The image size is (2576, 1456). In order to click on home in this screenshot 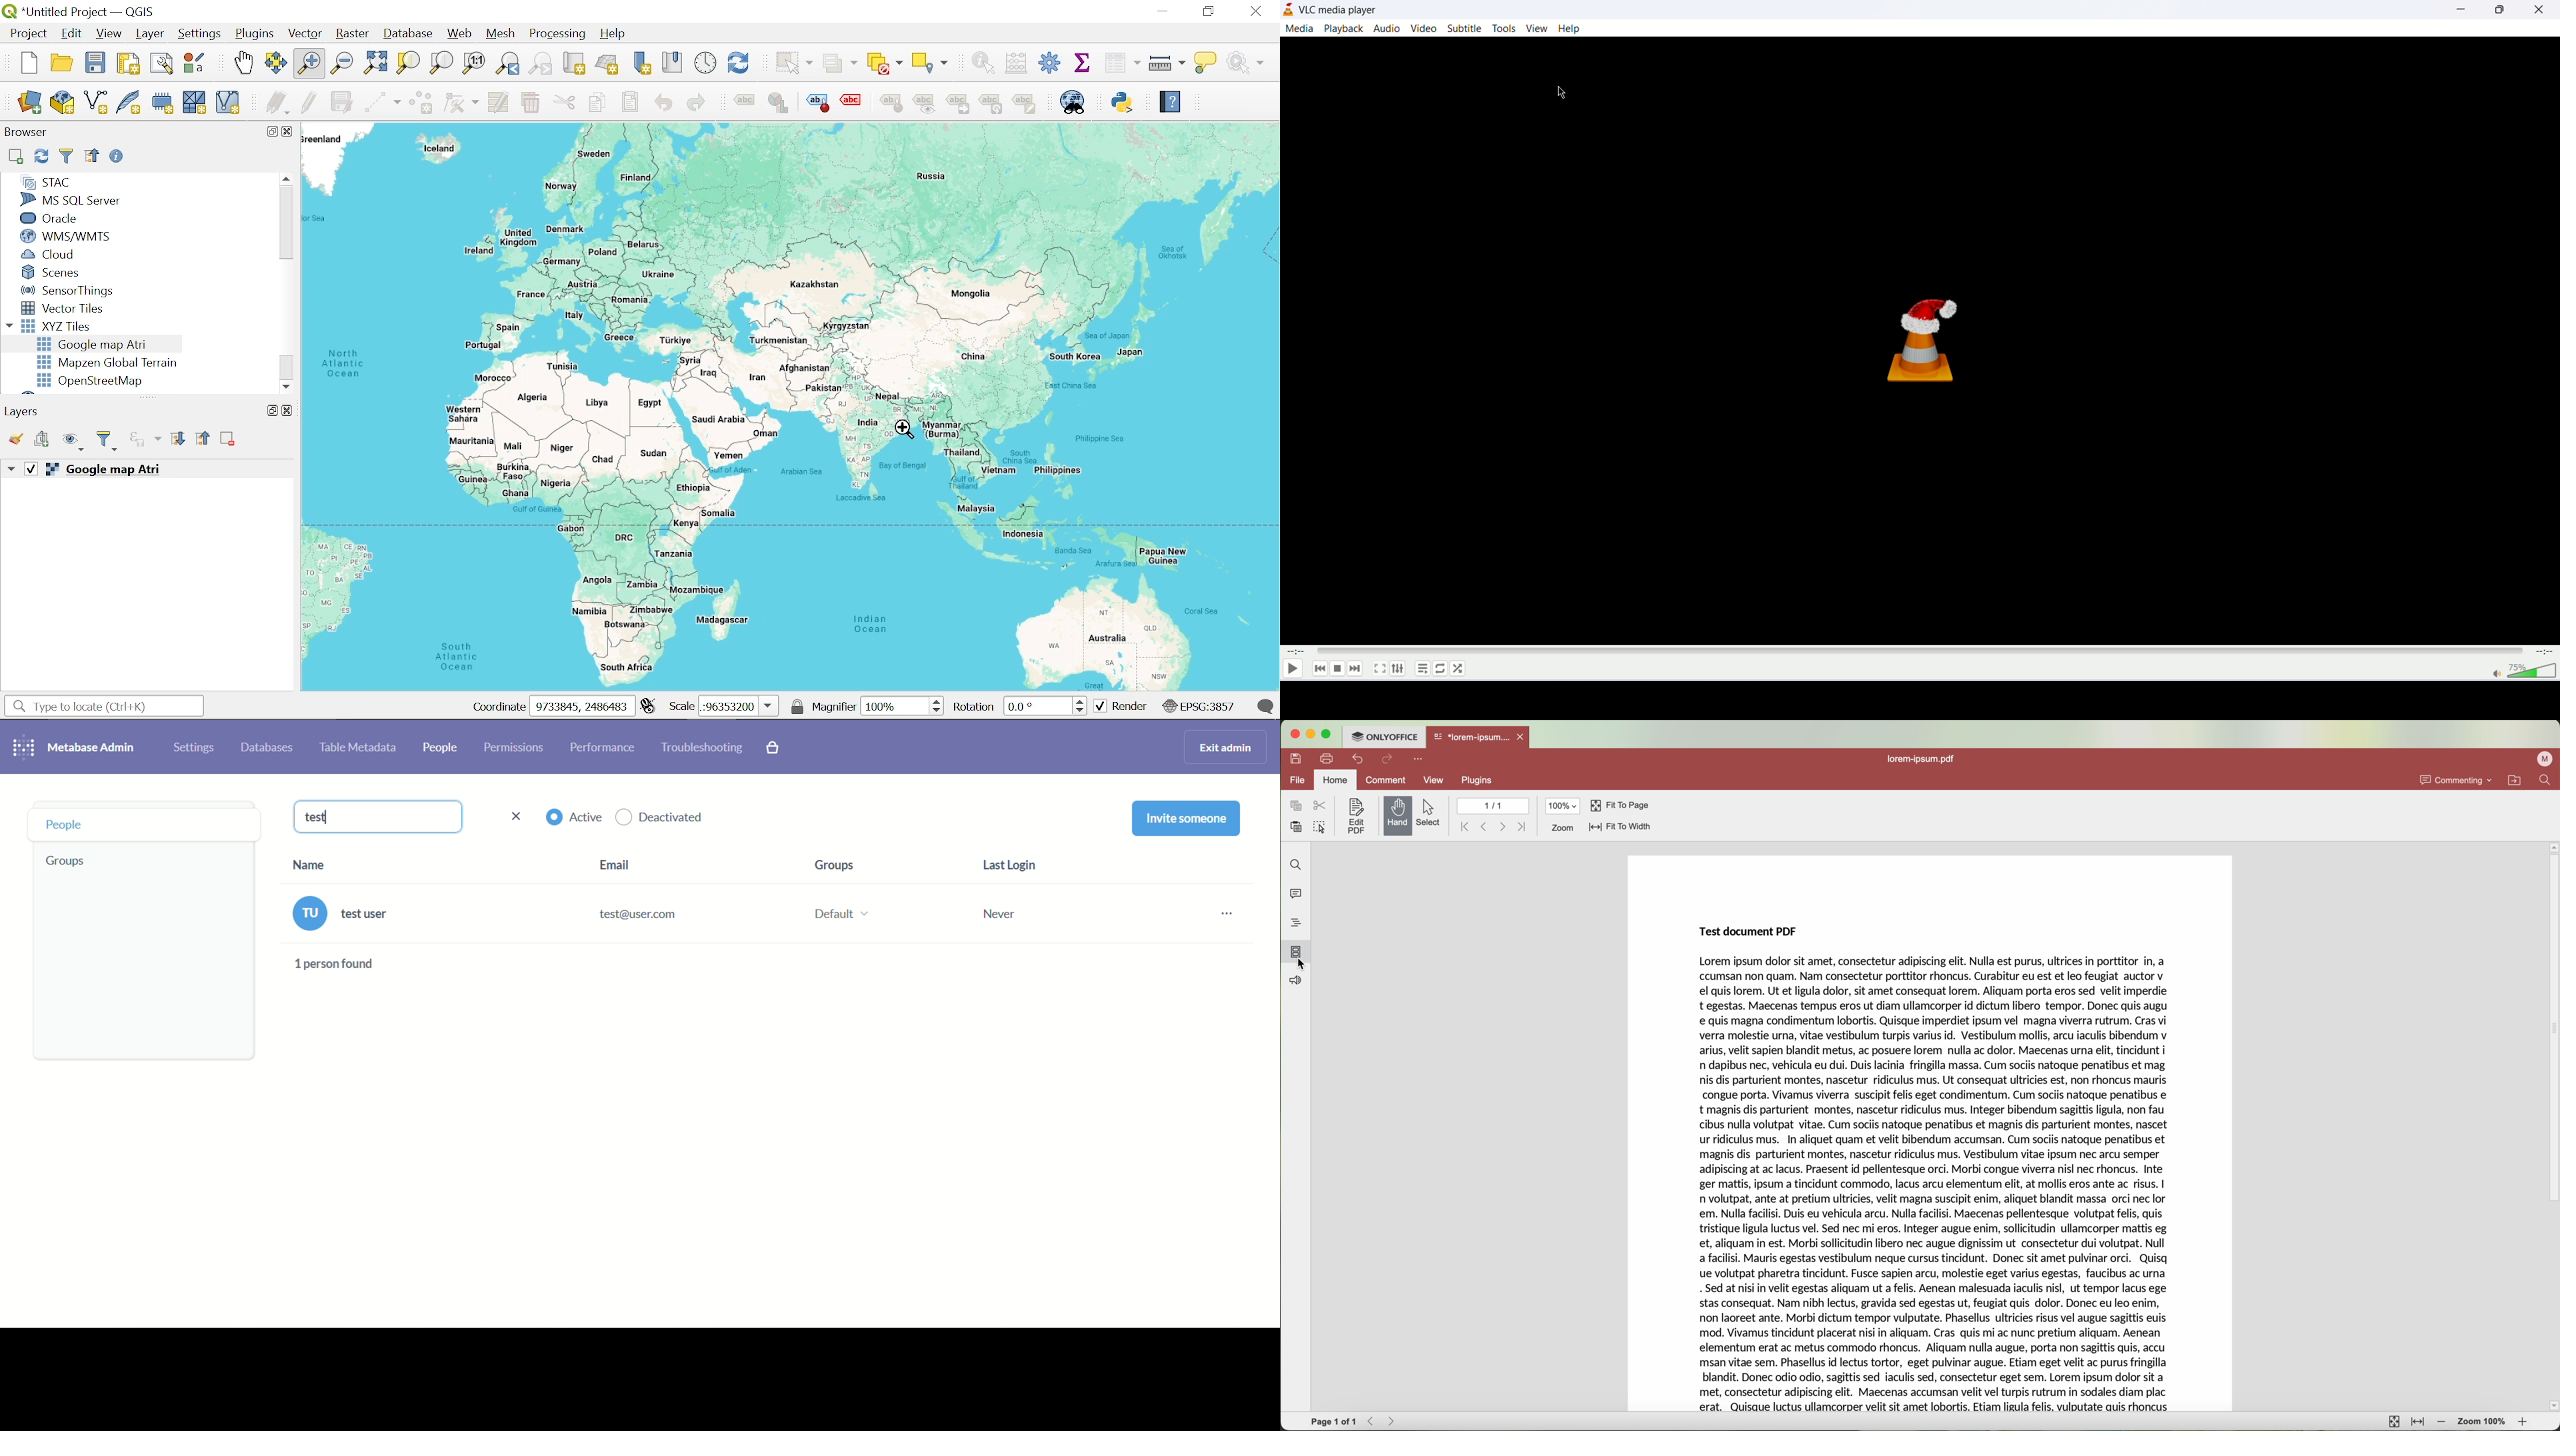, I will do `click(1335, 779)`.